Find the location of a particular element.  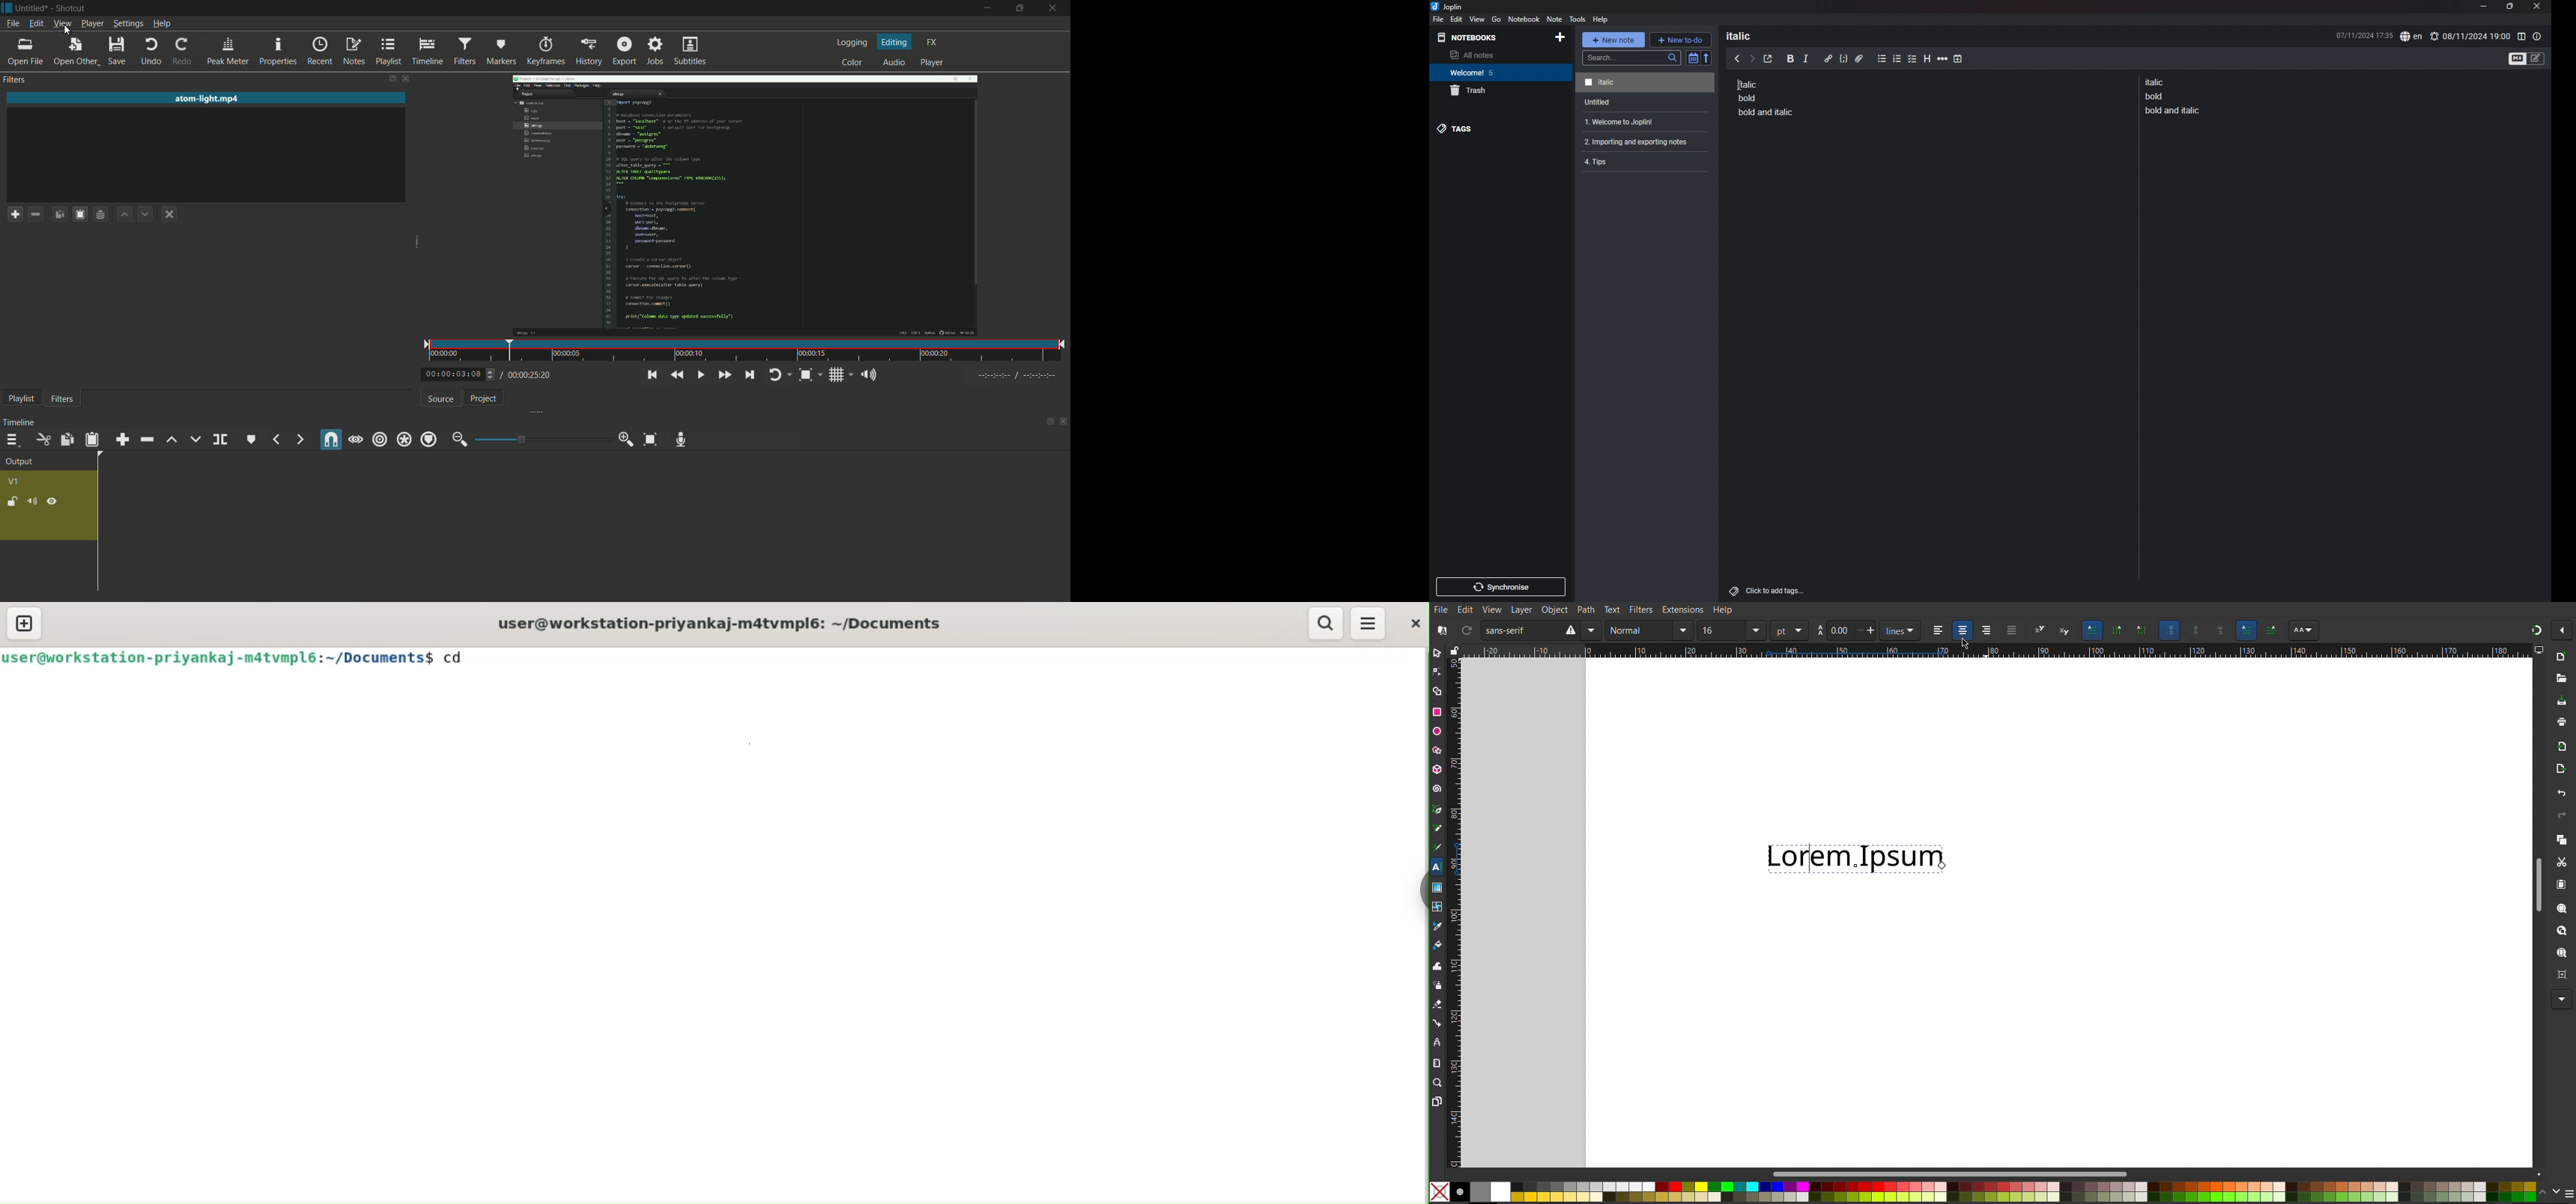

app icon is located at coordinates (7, 7).